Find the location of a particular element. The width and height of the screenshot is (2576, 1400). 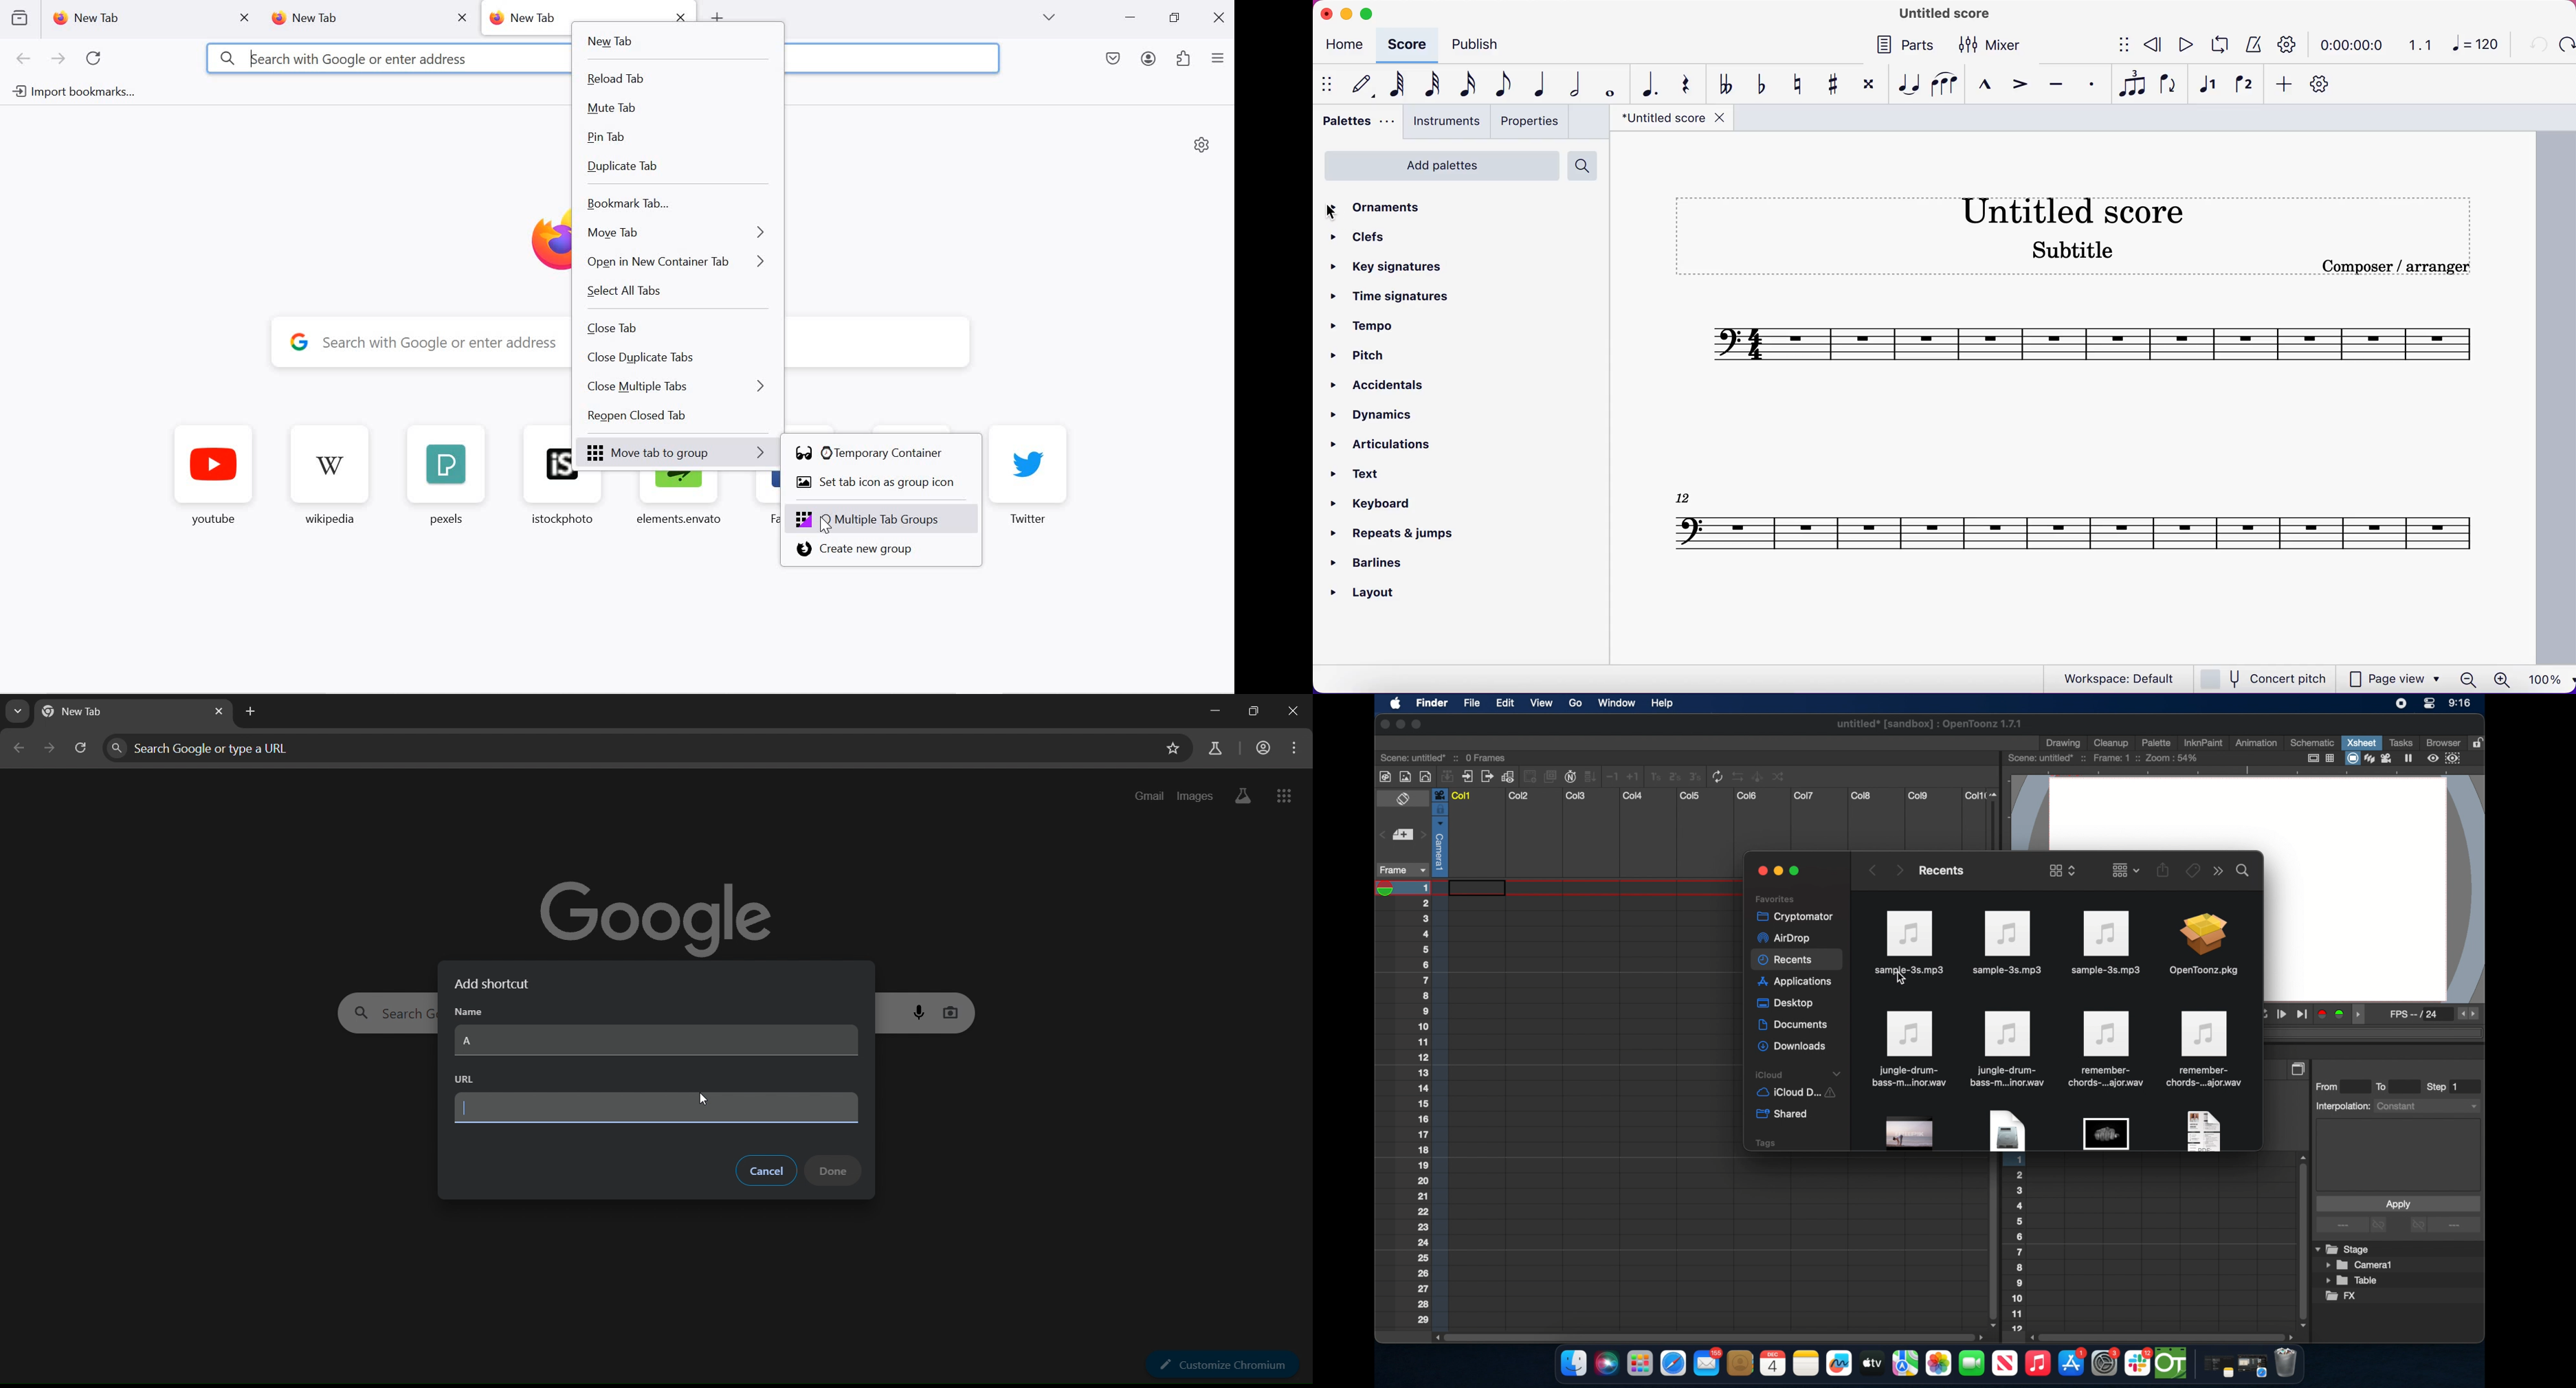

toggle x sheet is located at coordinates (1405, 800).